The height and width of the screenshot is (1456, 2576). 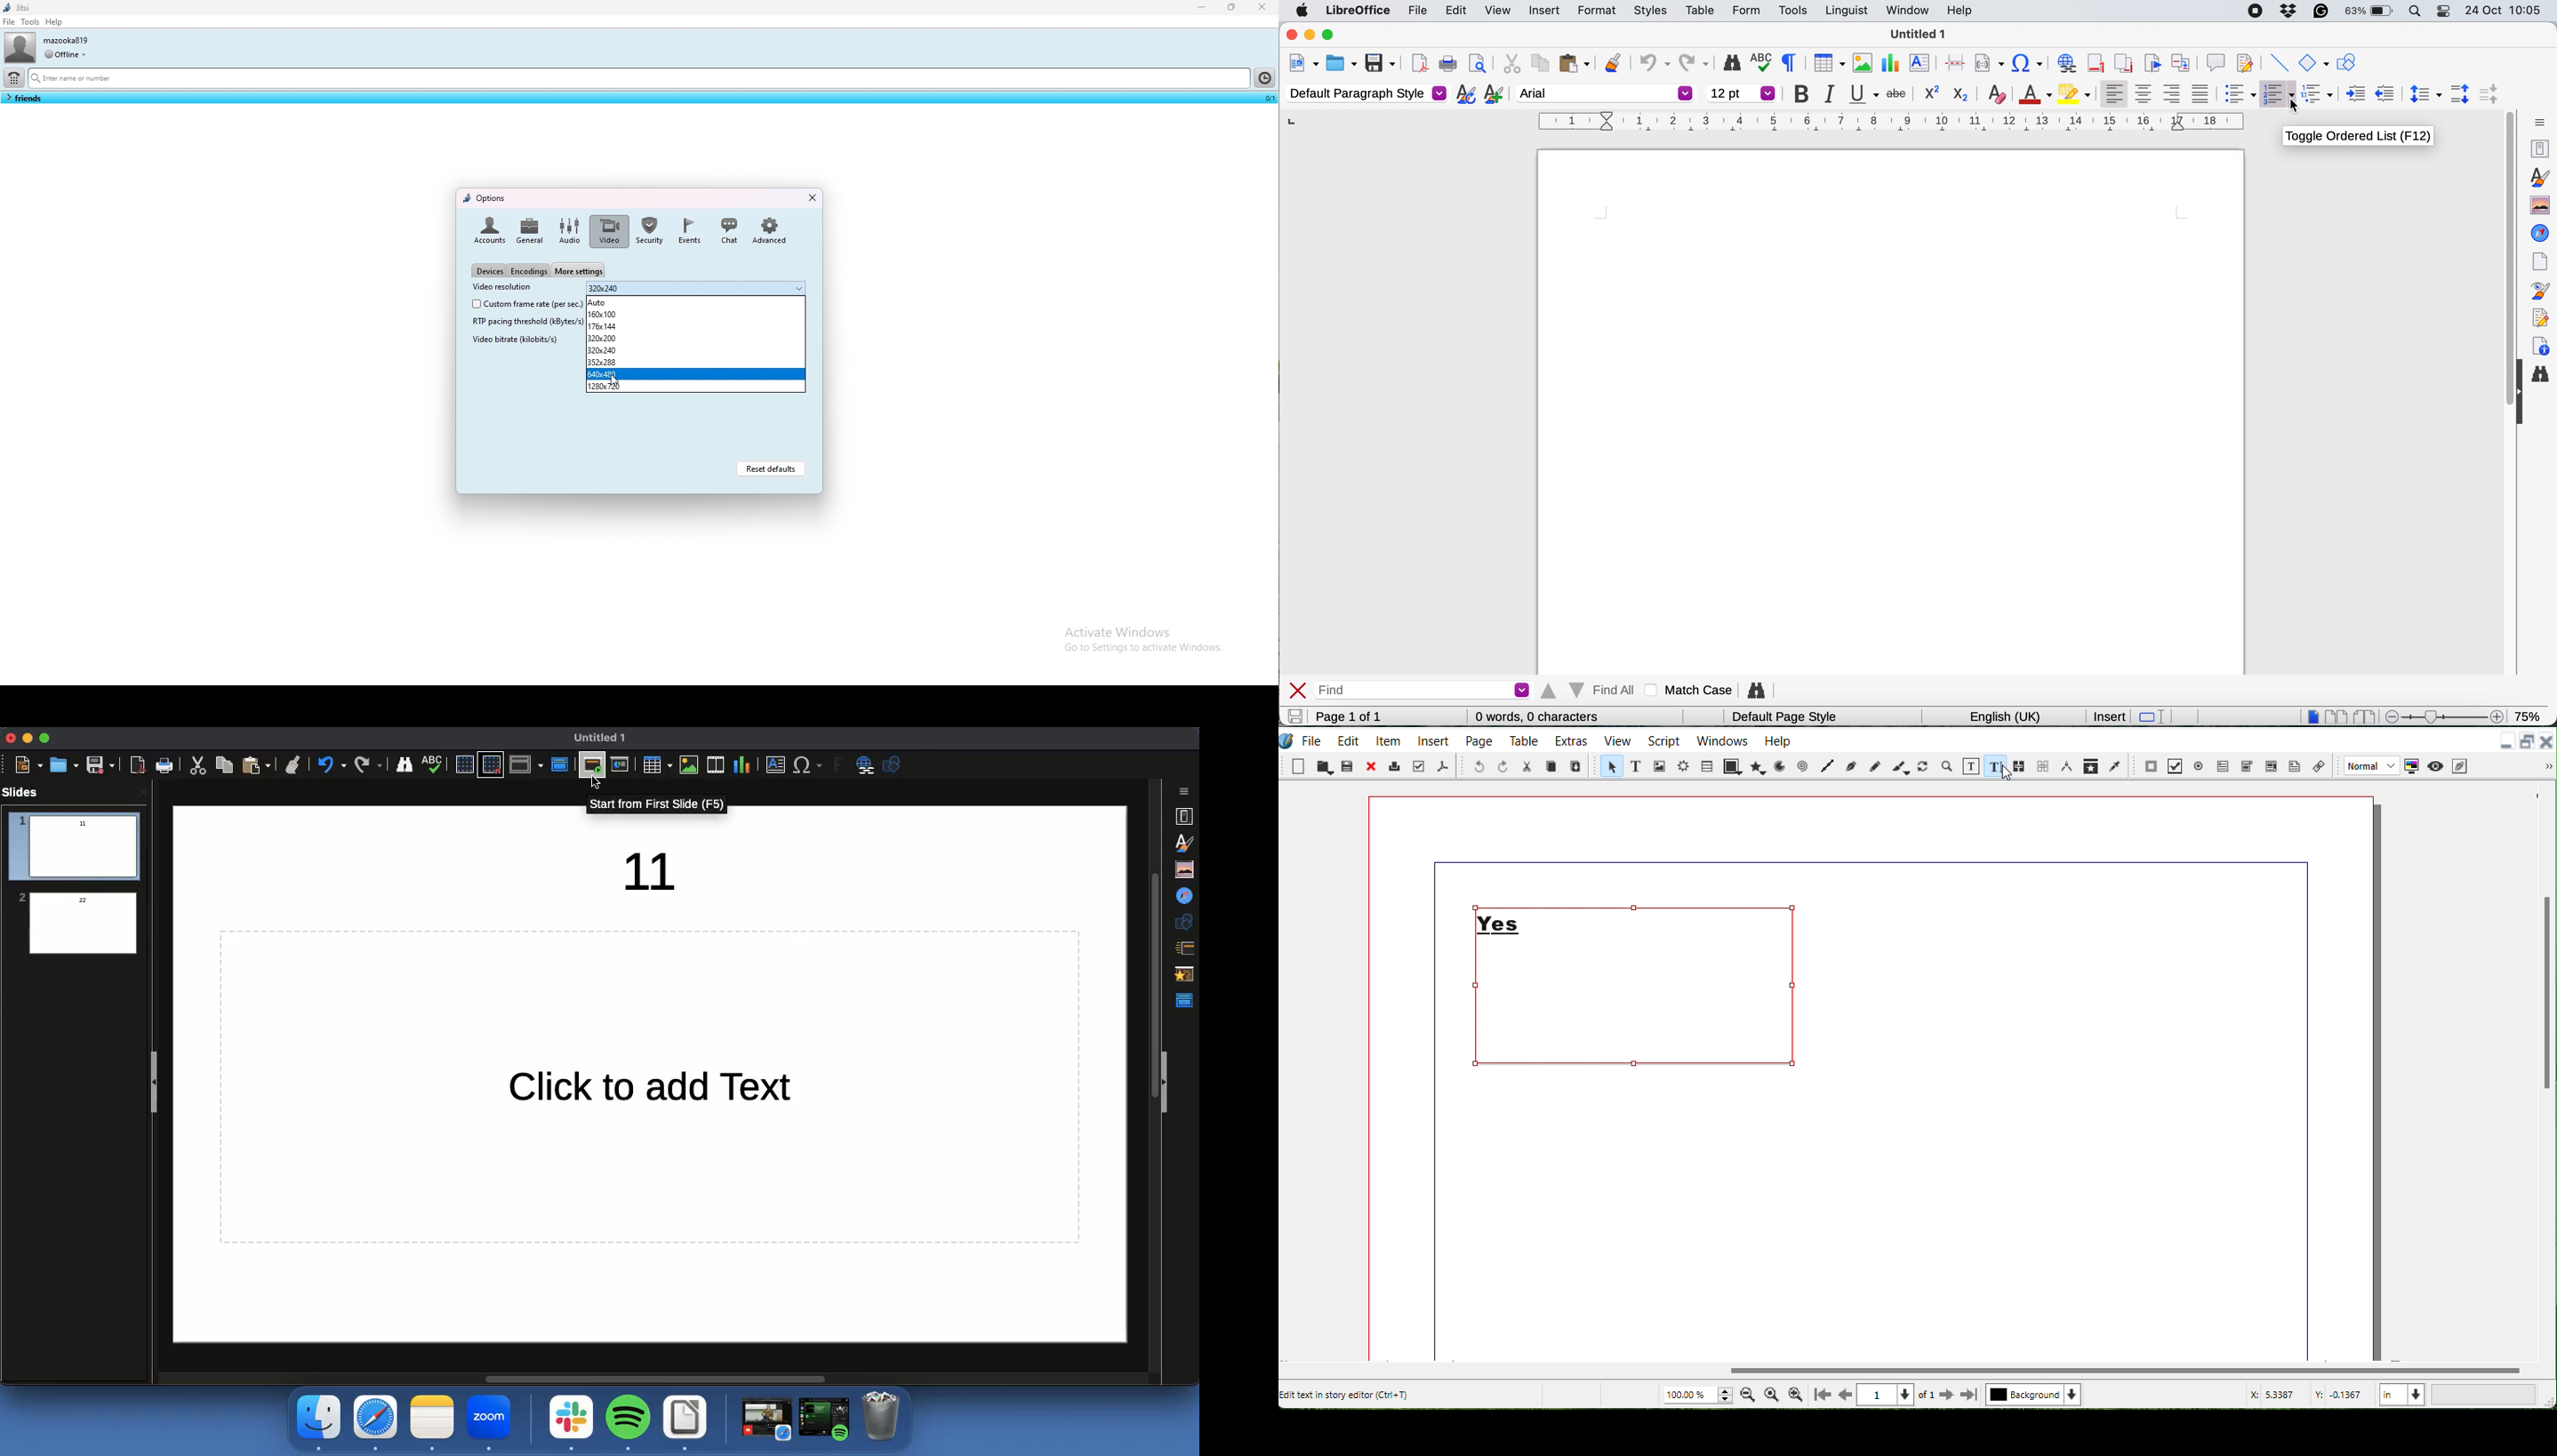 What do you see at coordinates (2043, 765) in the screenshot?
I see `Unlink text frame` at bounding box center [2043, 765].